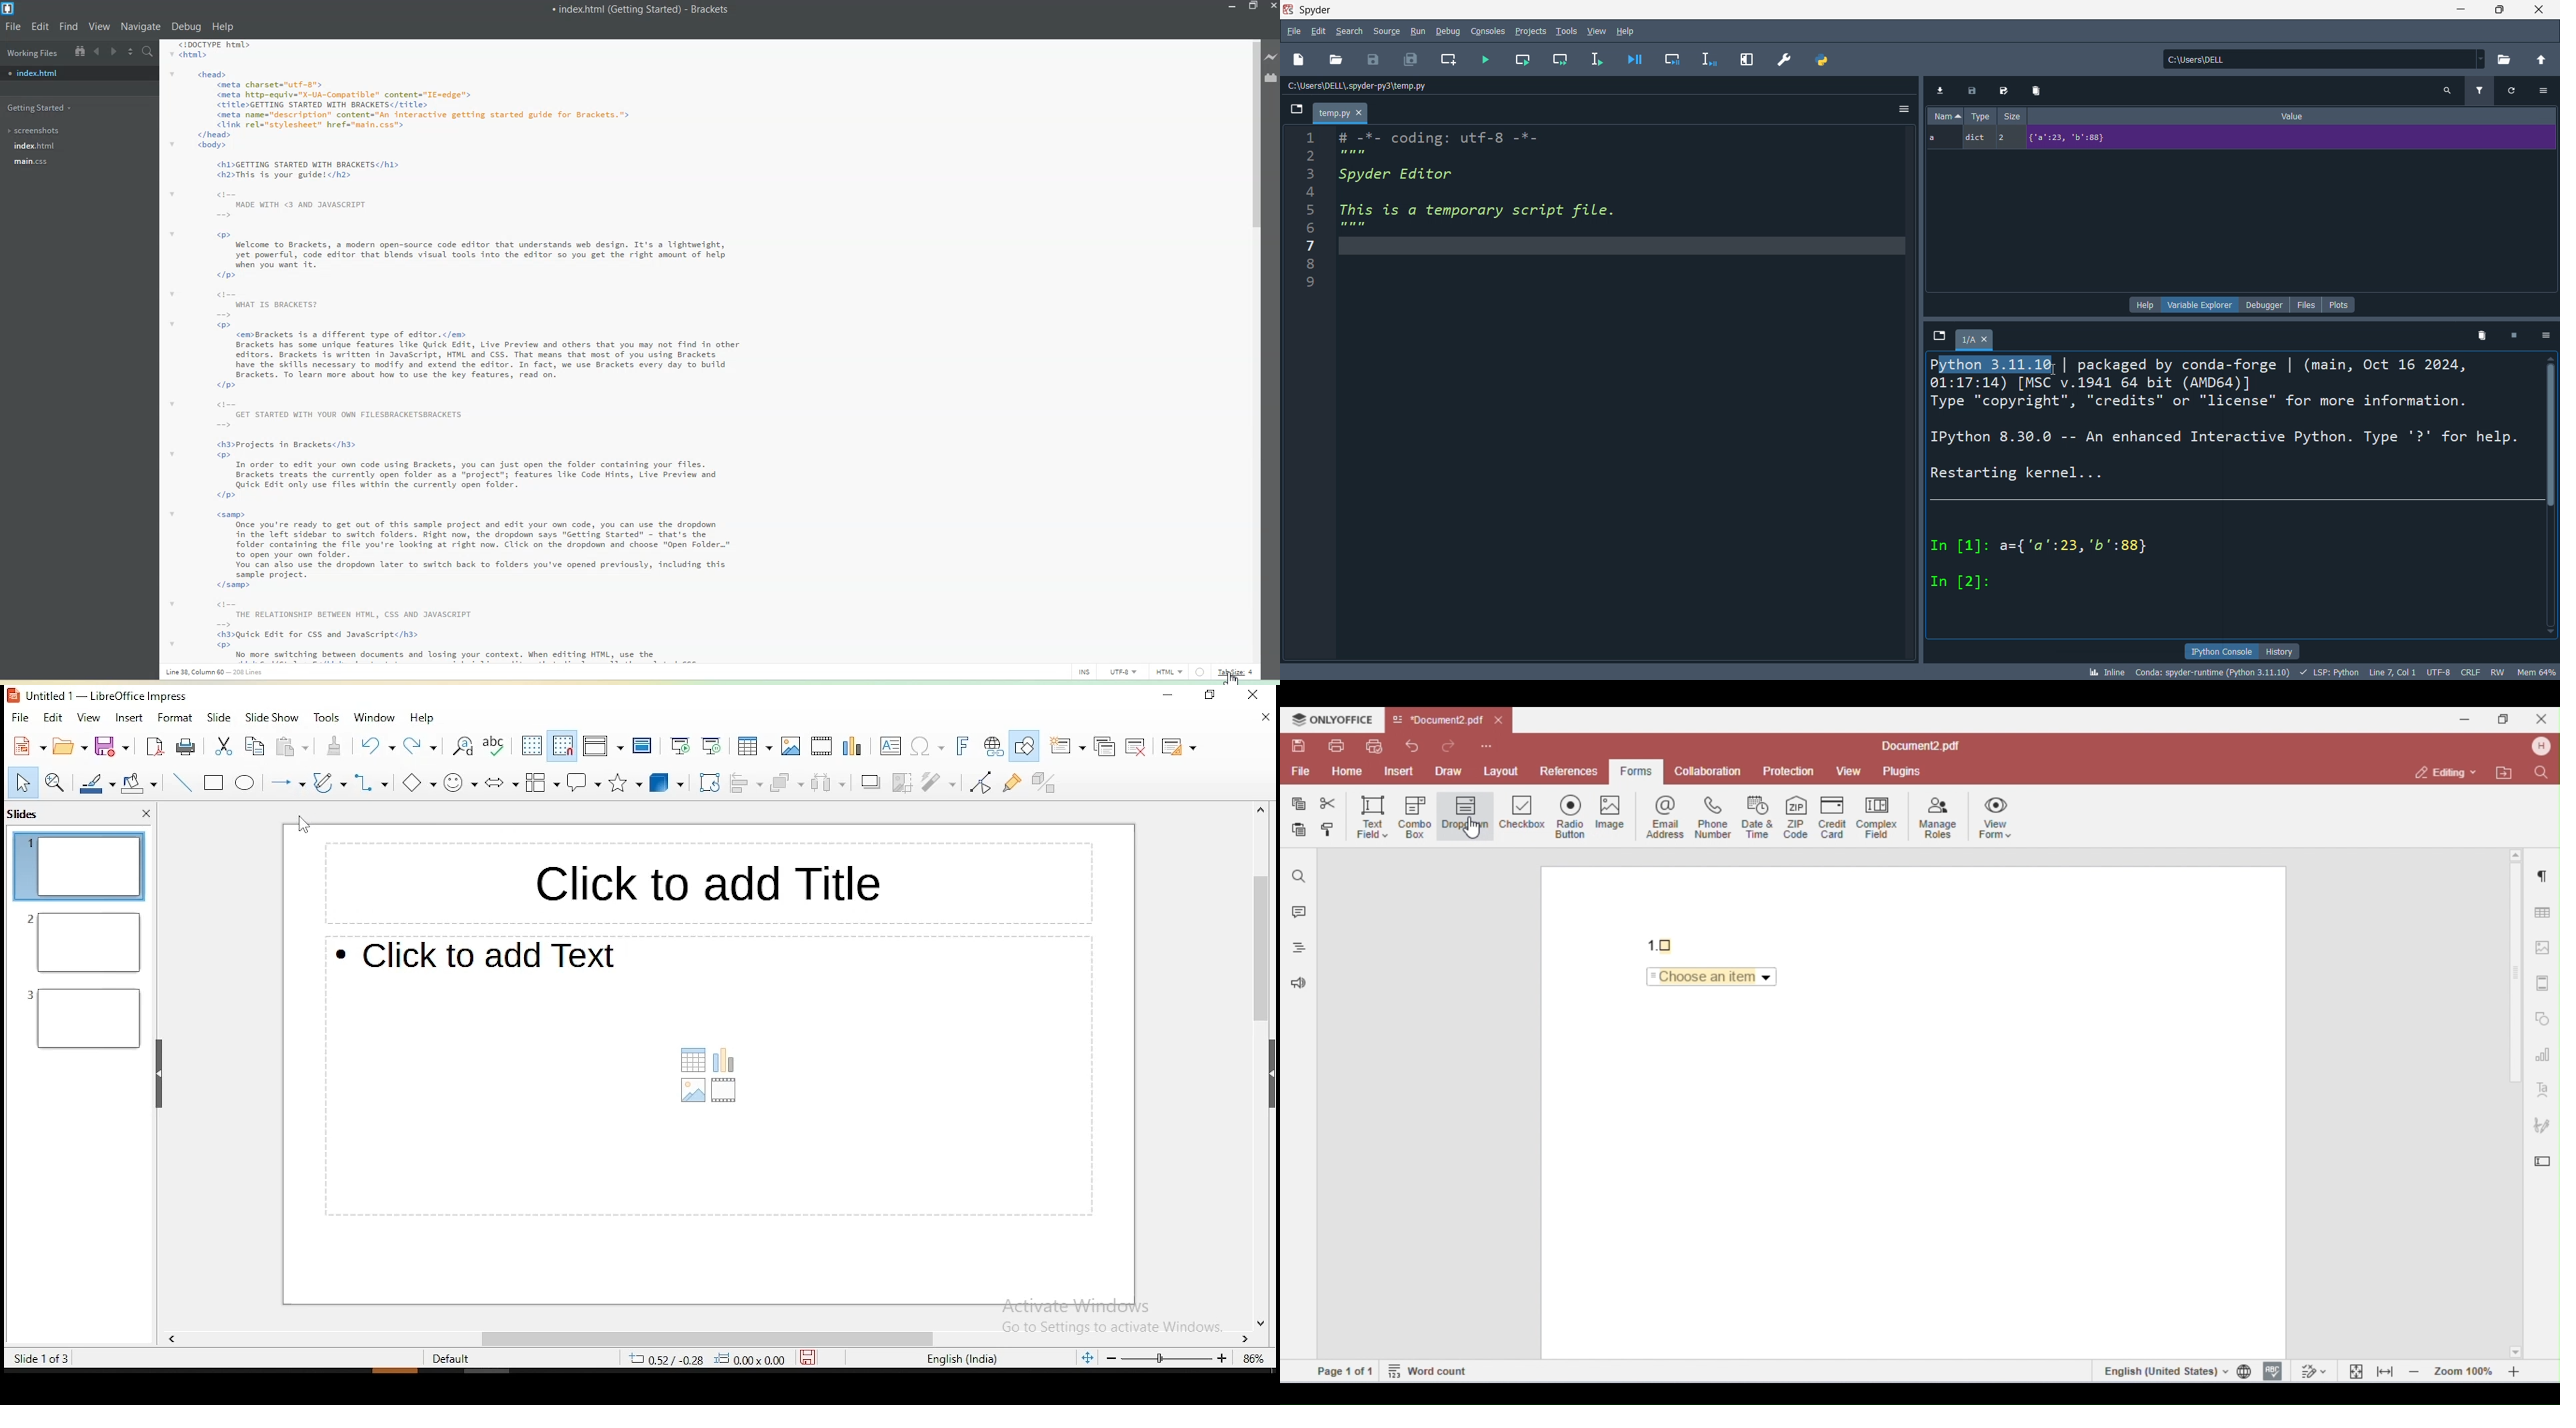 The width and height of the screenshot is (2576, 1428). What do you see at coordinates (37, 73) in the screenshot?
I see `Index.html` at bounding box center [37, 73].